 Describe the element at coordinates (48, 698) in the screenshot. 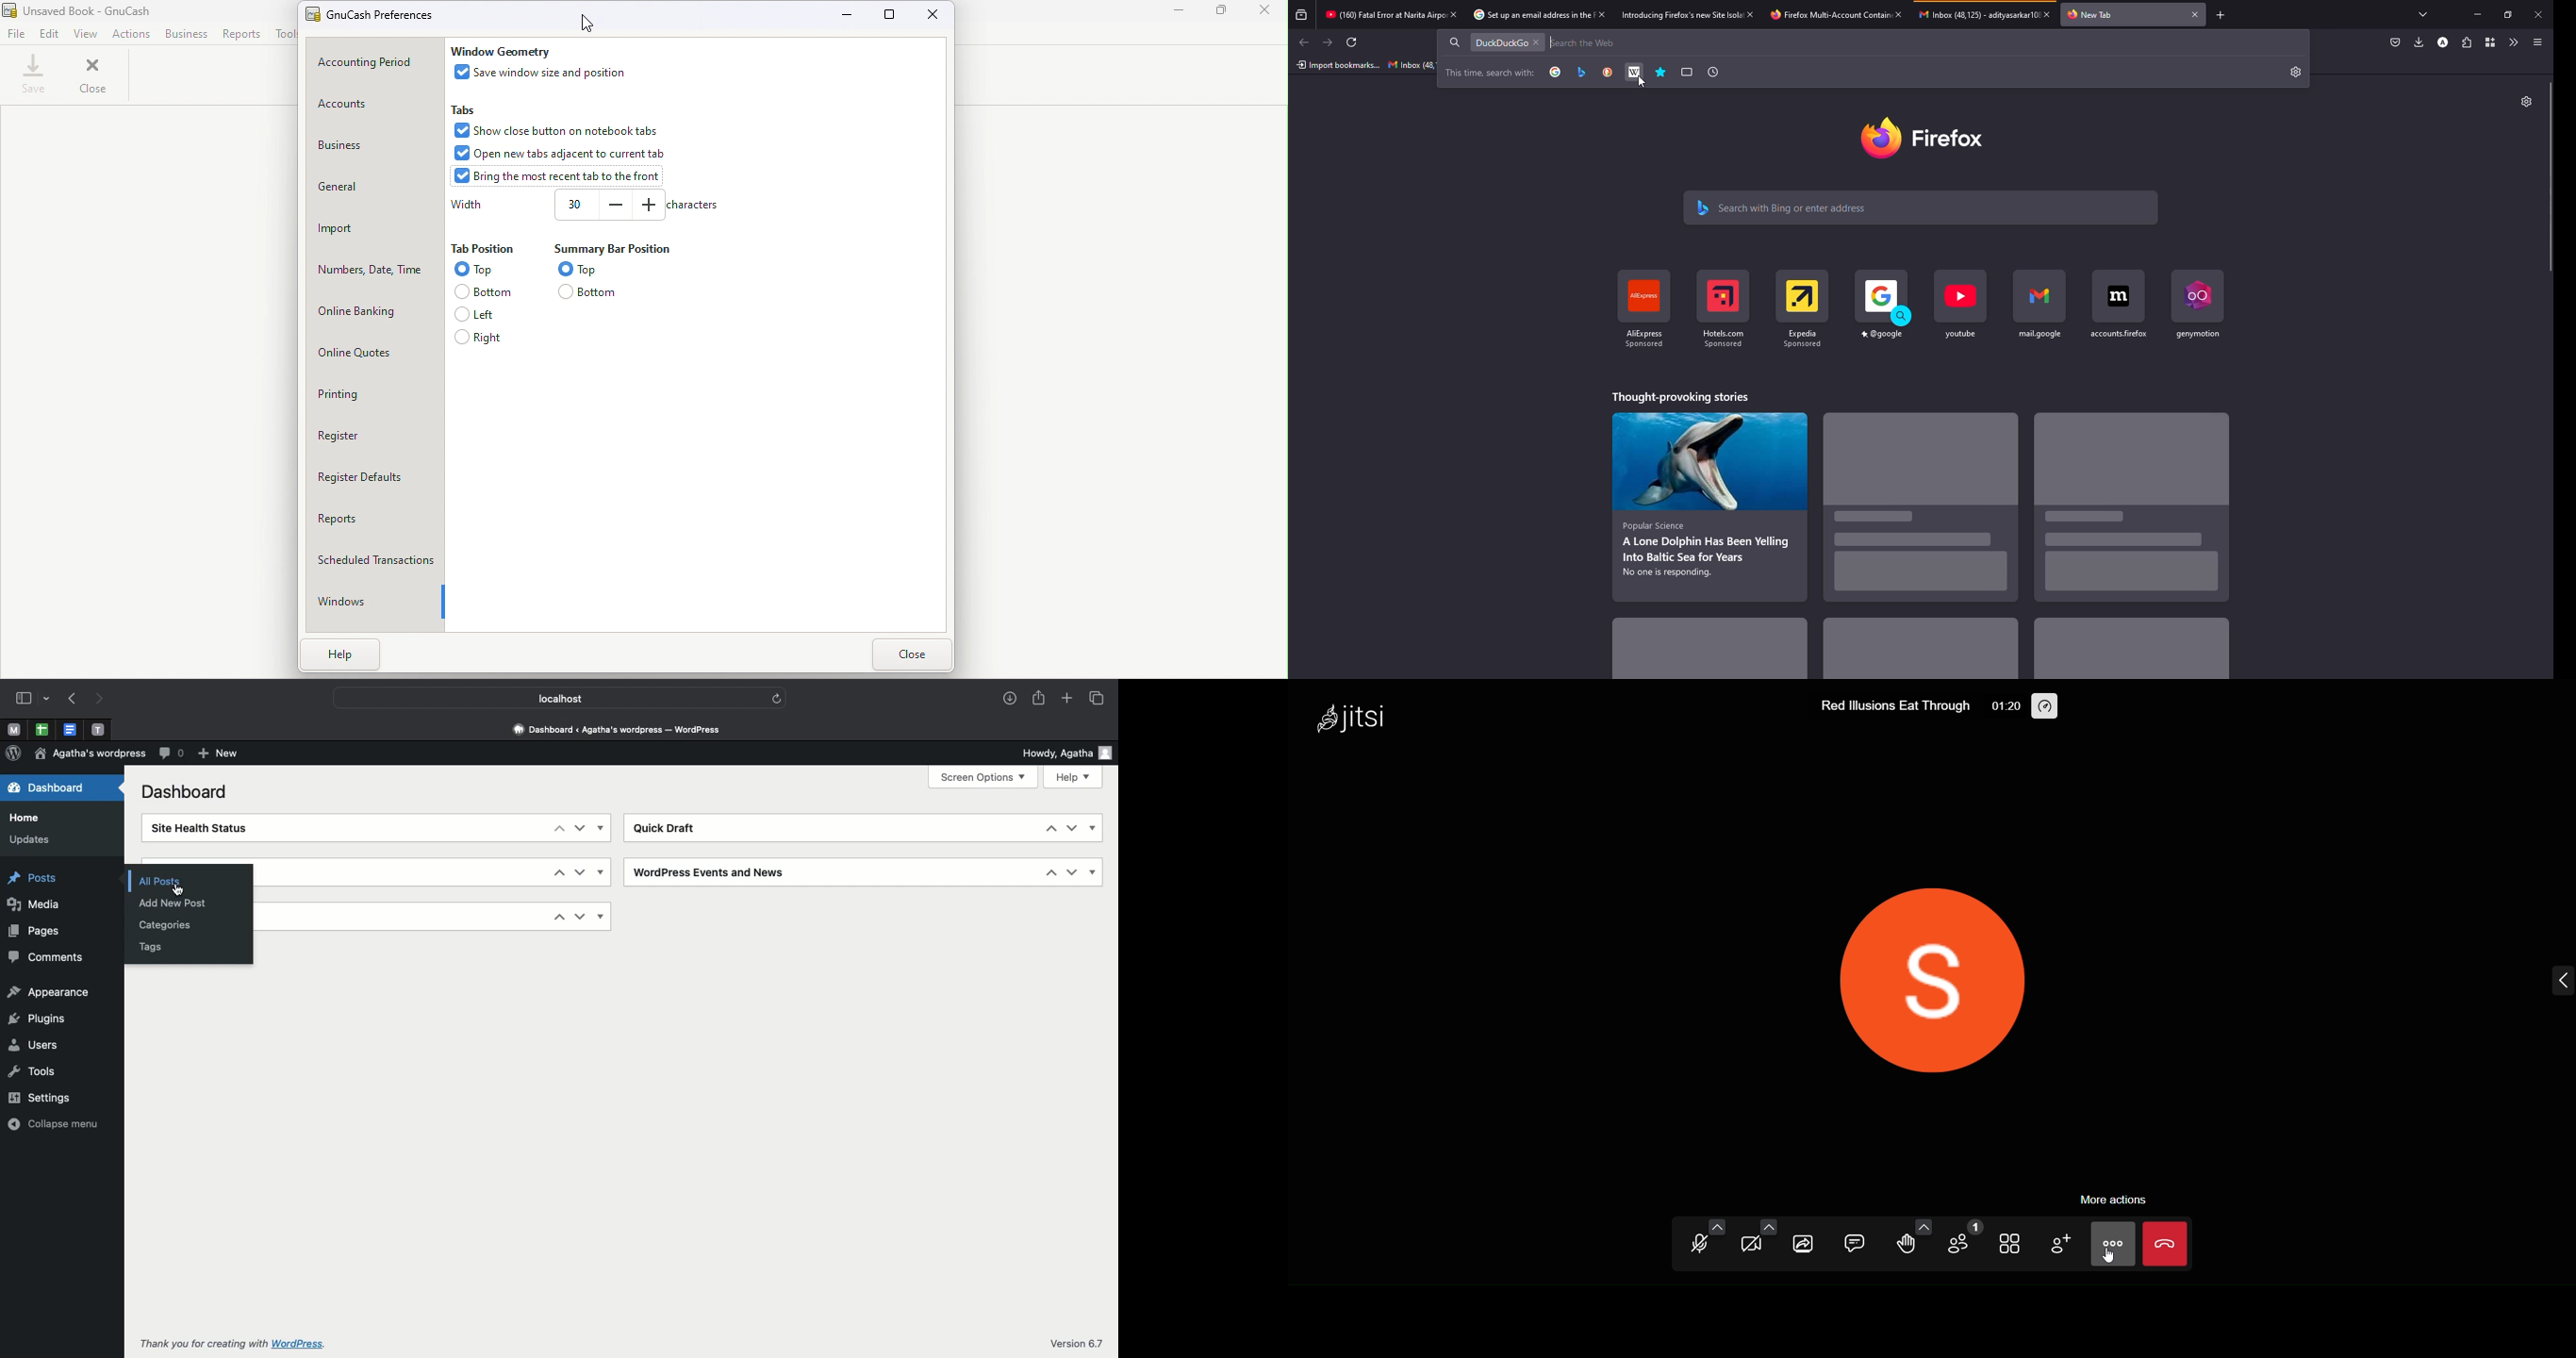

I see `` at that location.